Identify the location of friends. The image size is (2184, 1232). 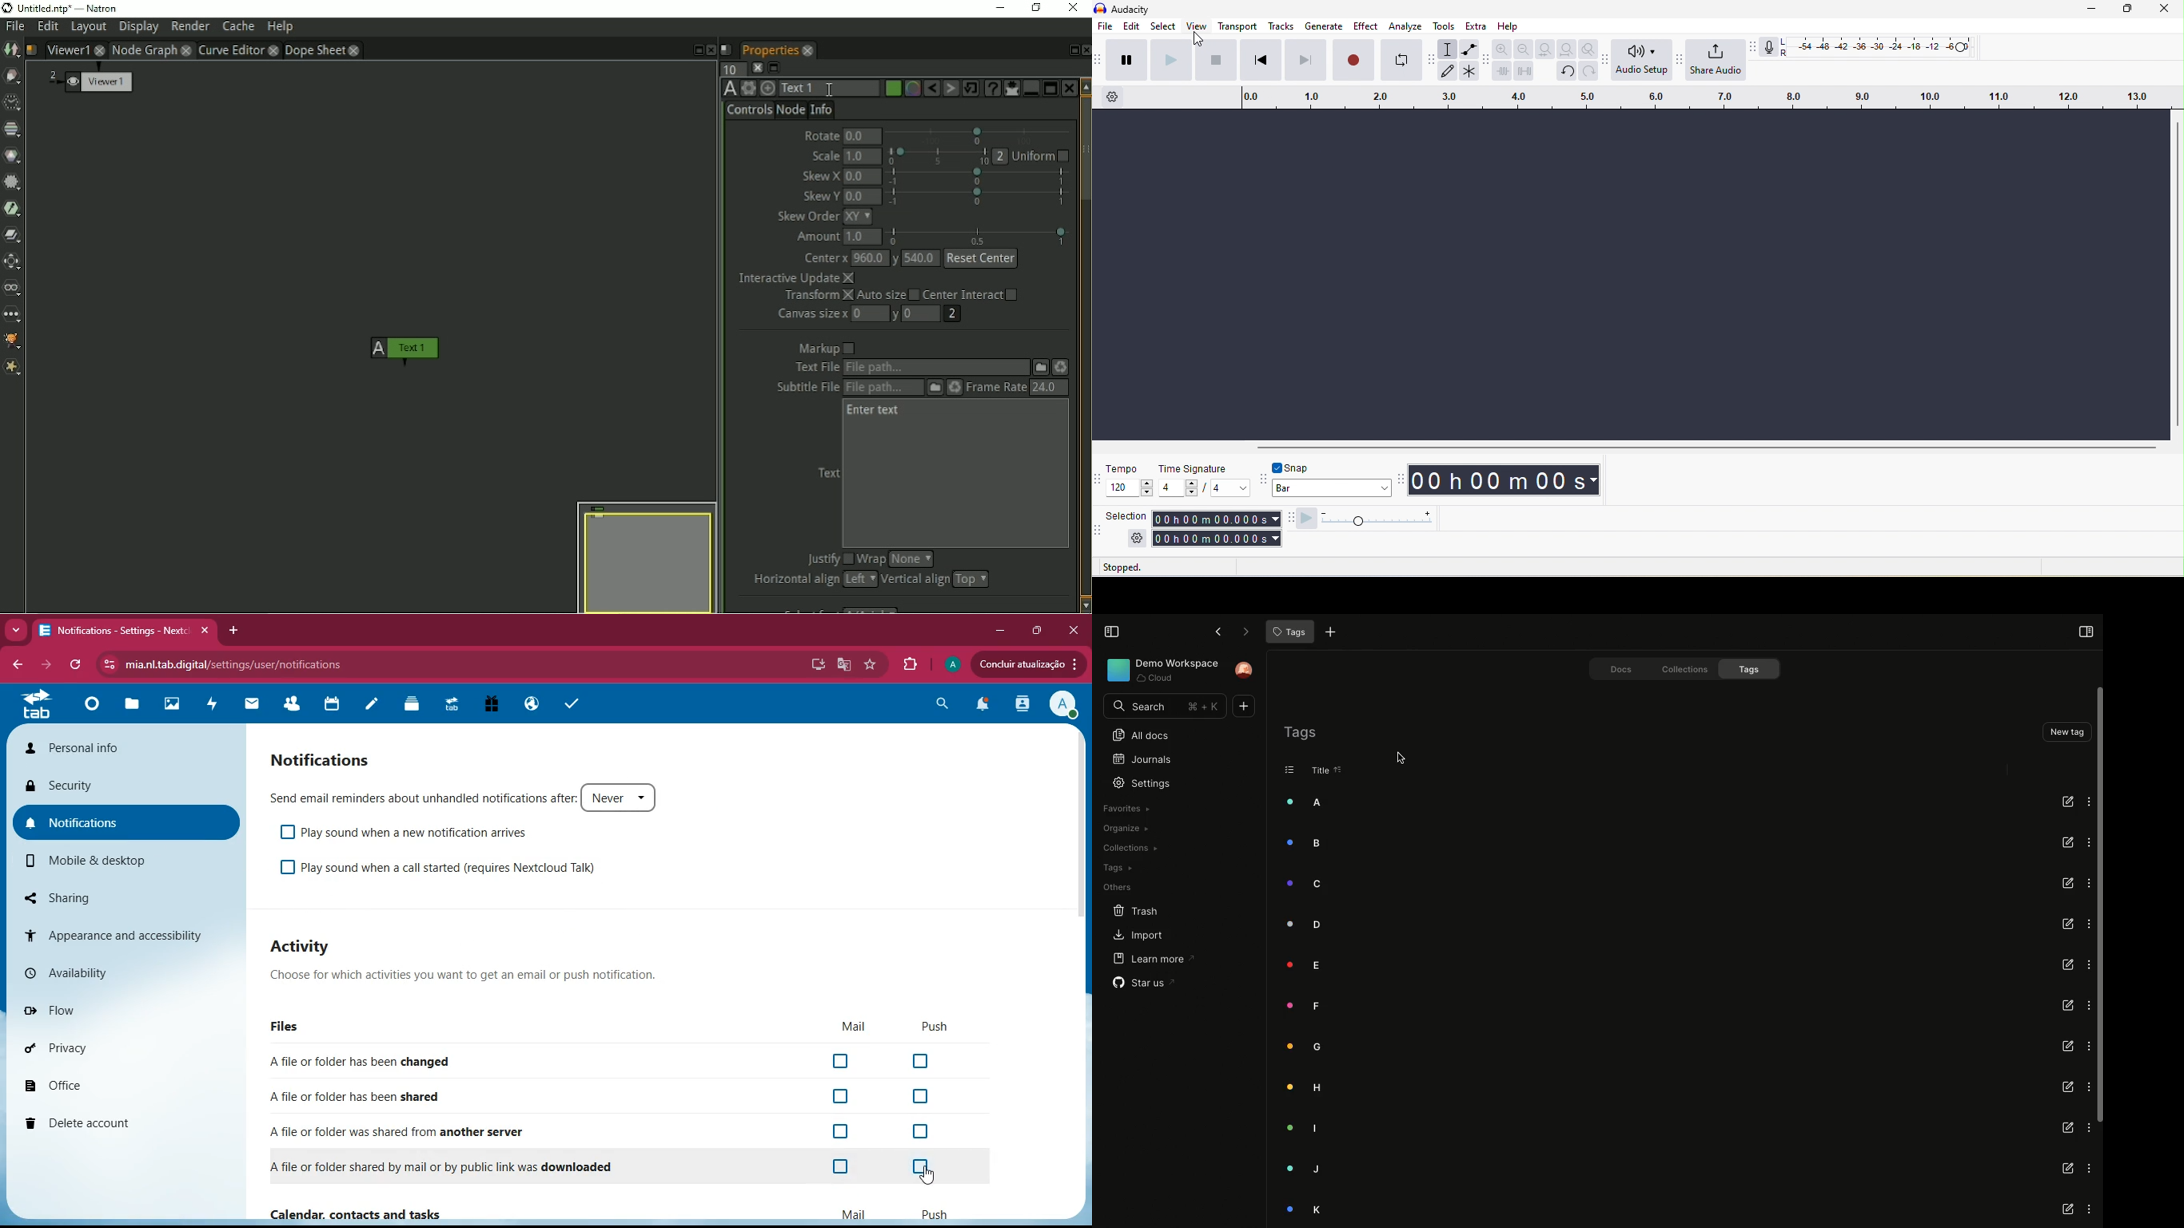
(287, 706).